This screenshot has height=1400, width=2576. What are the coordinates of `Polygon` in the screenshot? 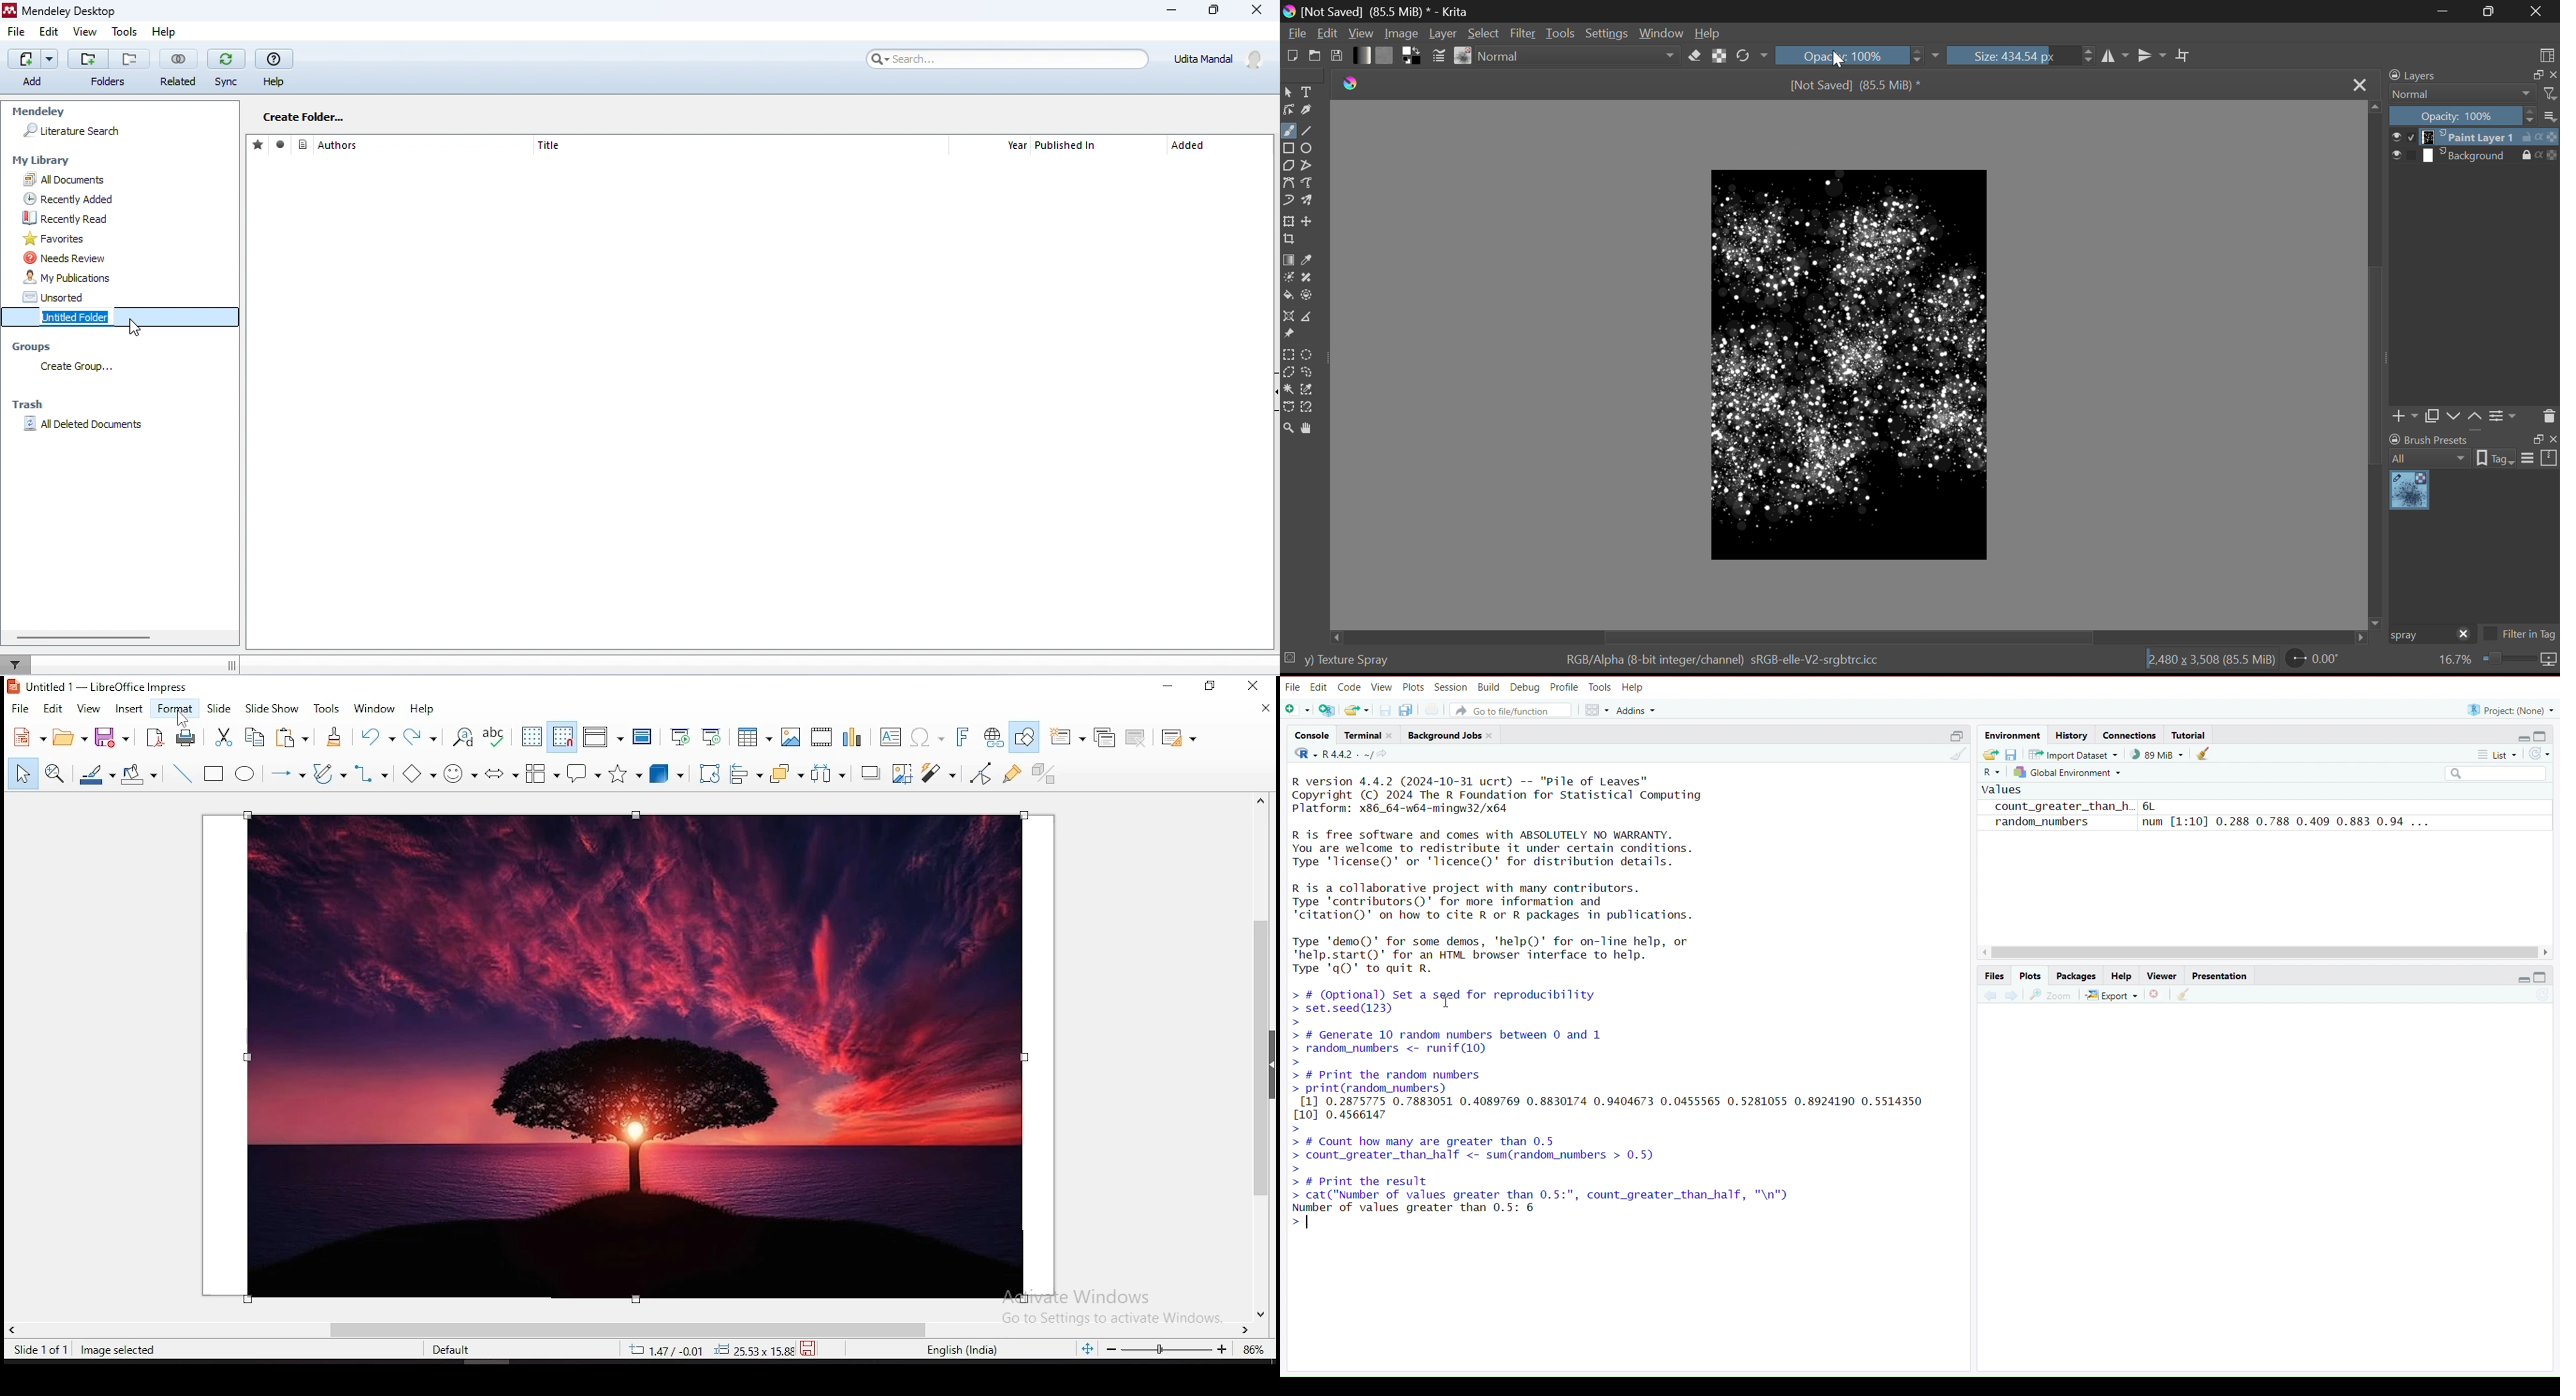 It's located at (1289, 167).